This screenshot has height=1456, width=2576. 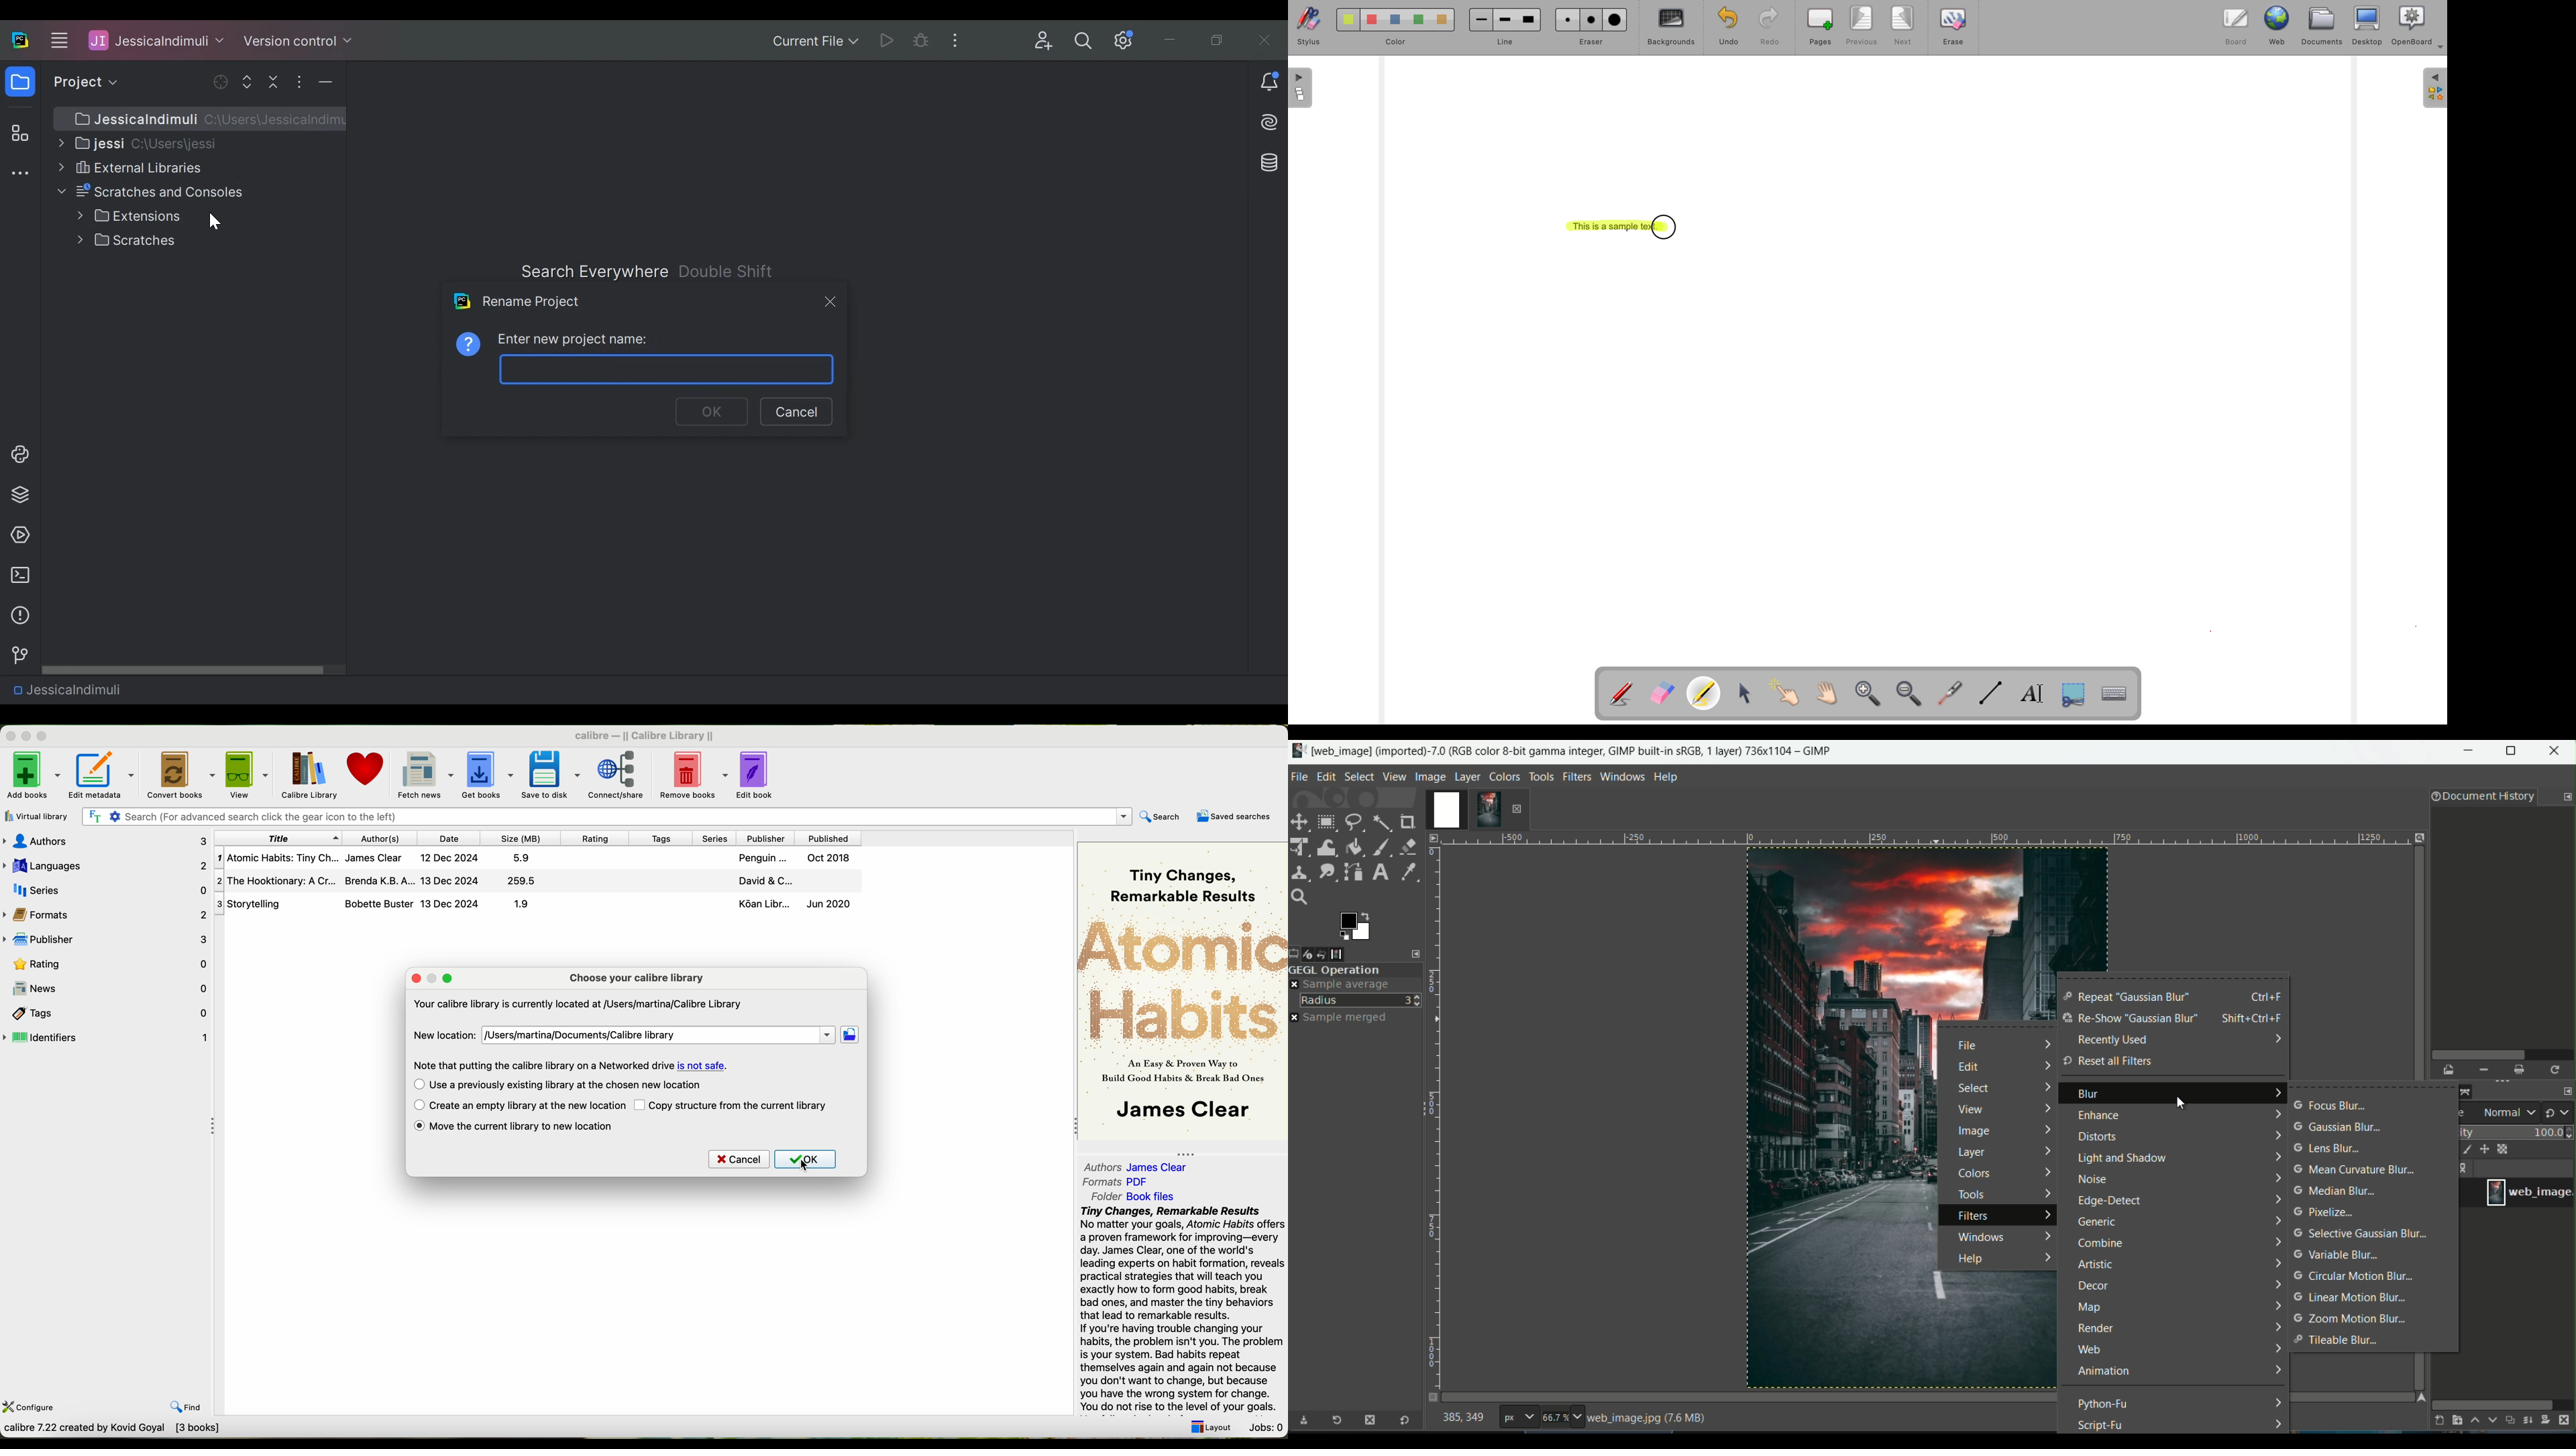 I want to click on unified transform tool, so click(x=1301, y=846).